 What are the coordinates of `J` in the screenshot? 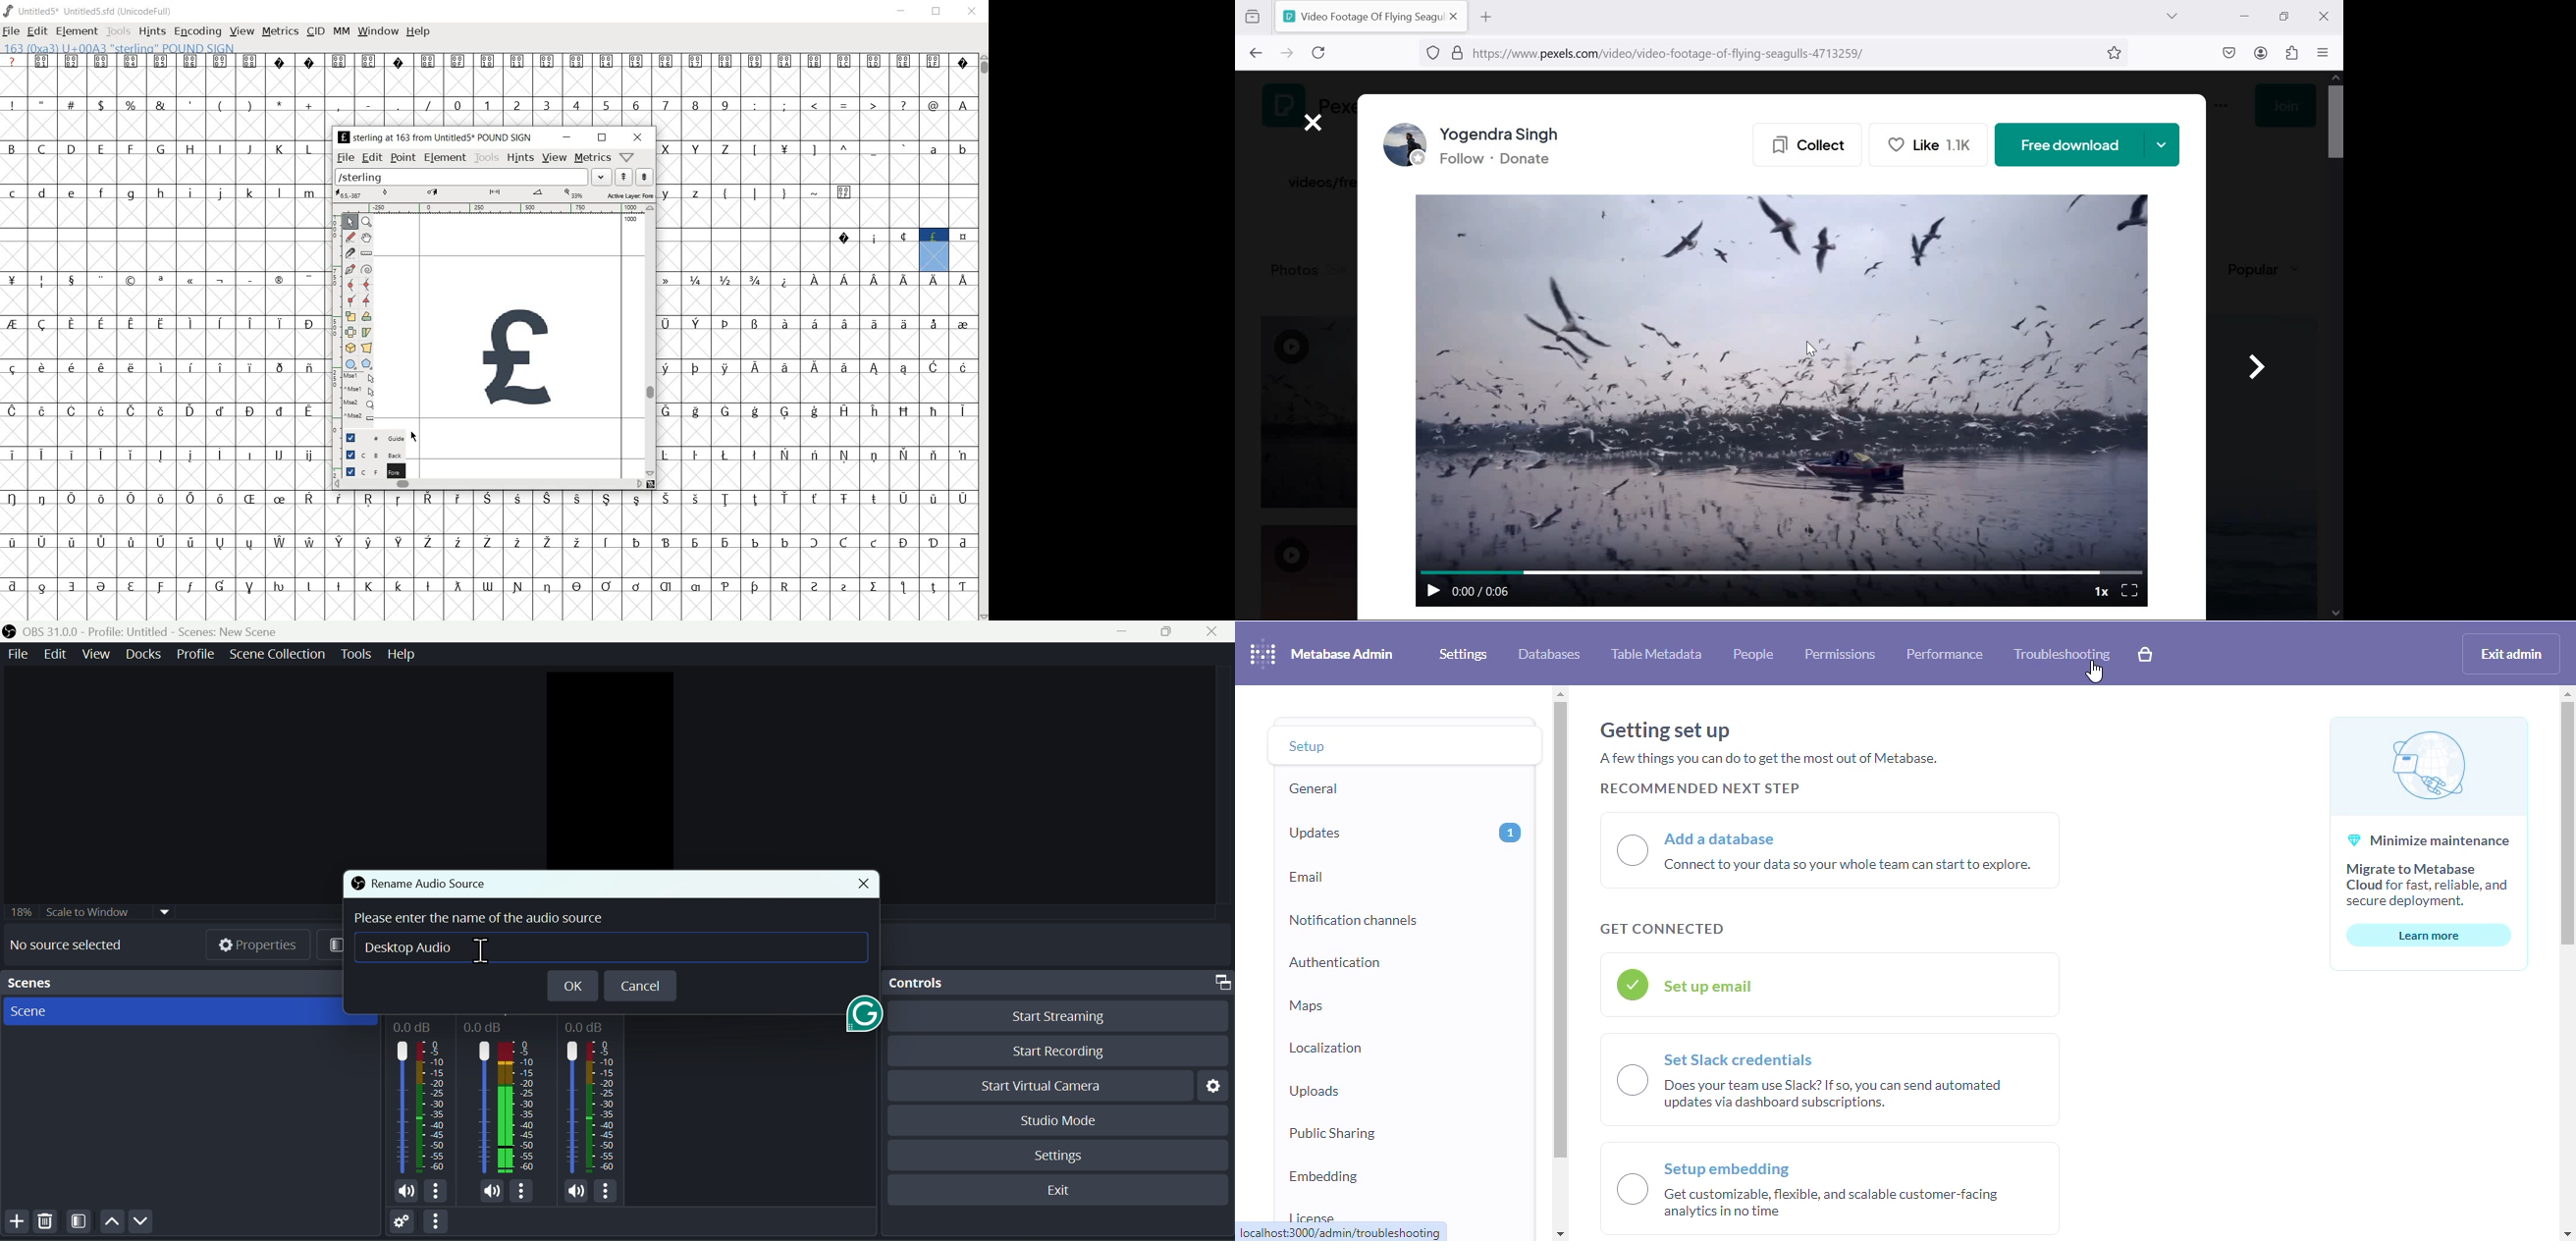 It's located at (249, 149).